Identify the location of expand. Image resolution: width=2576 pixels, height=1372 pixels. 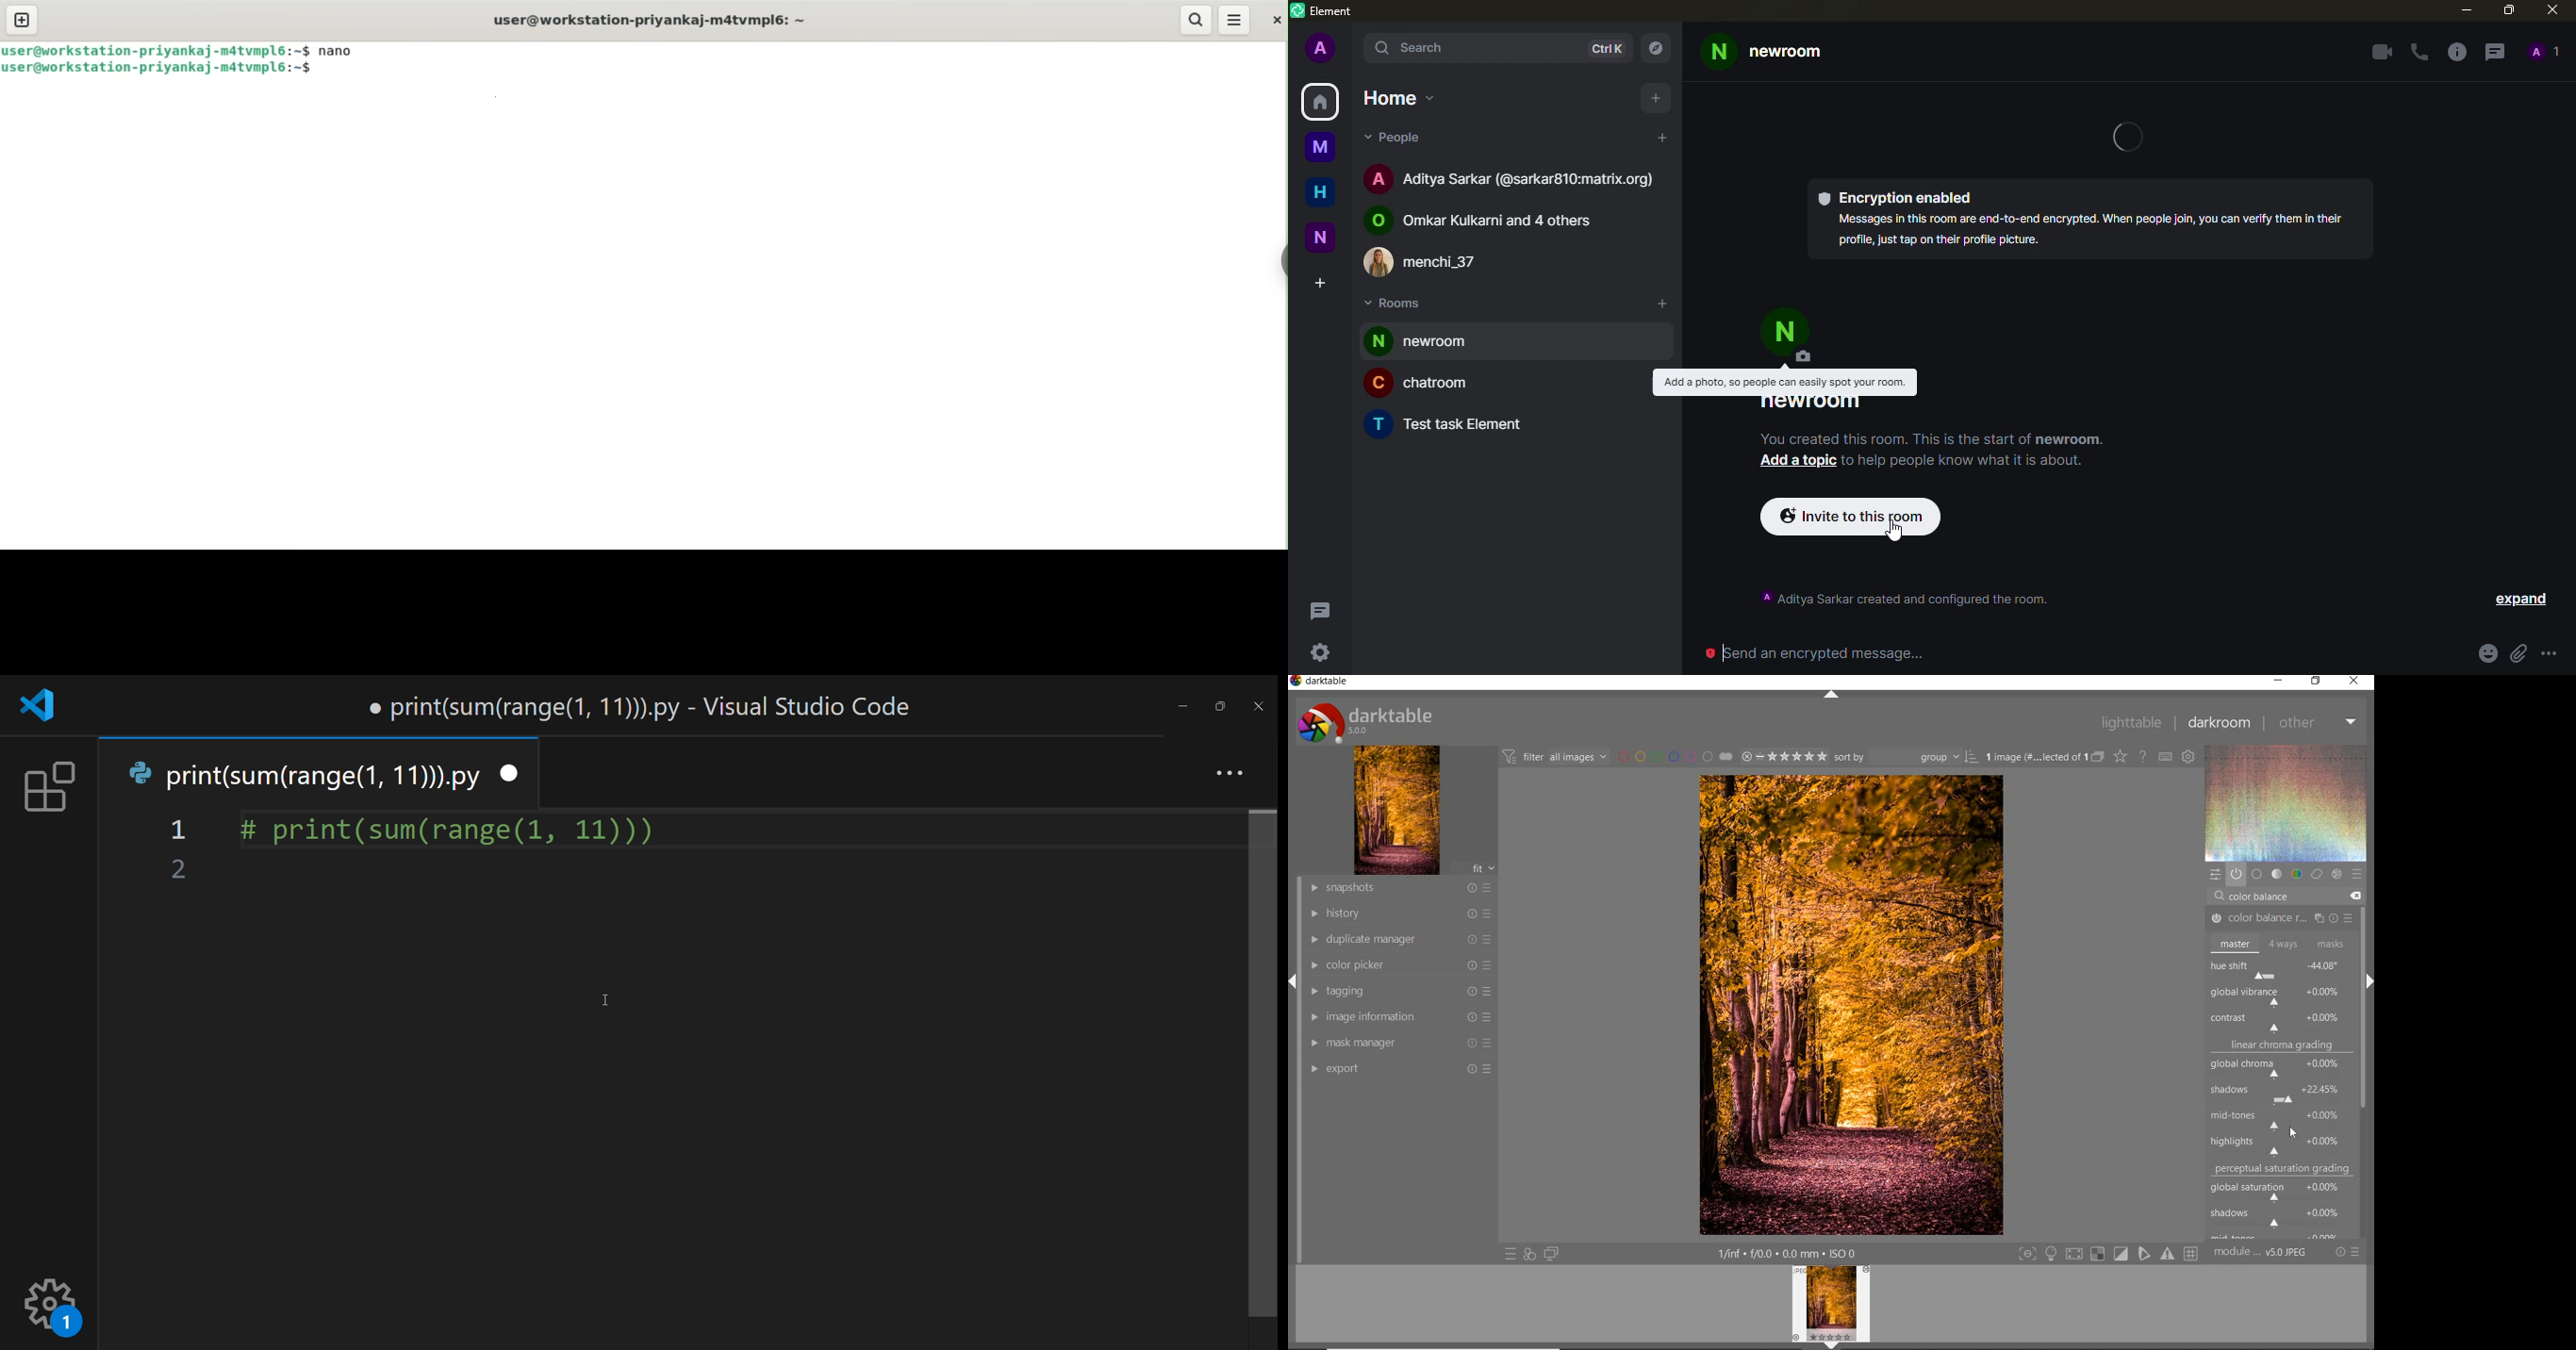
(2522, 601).